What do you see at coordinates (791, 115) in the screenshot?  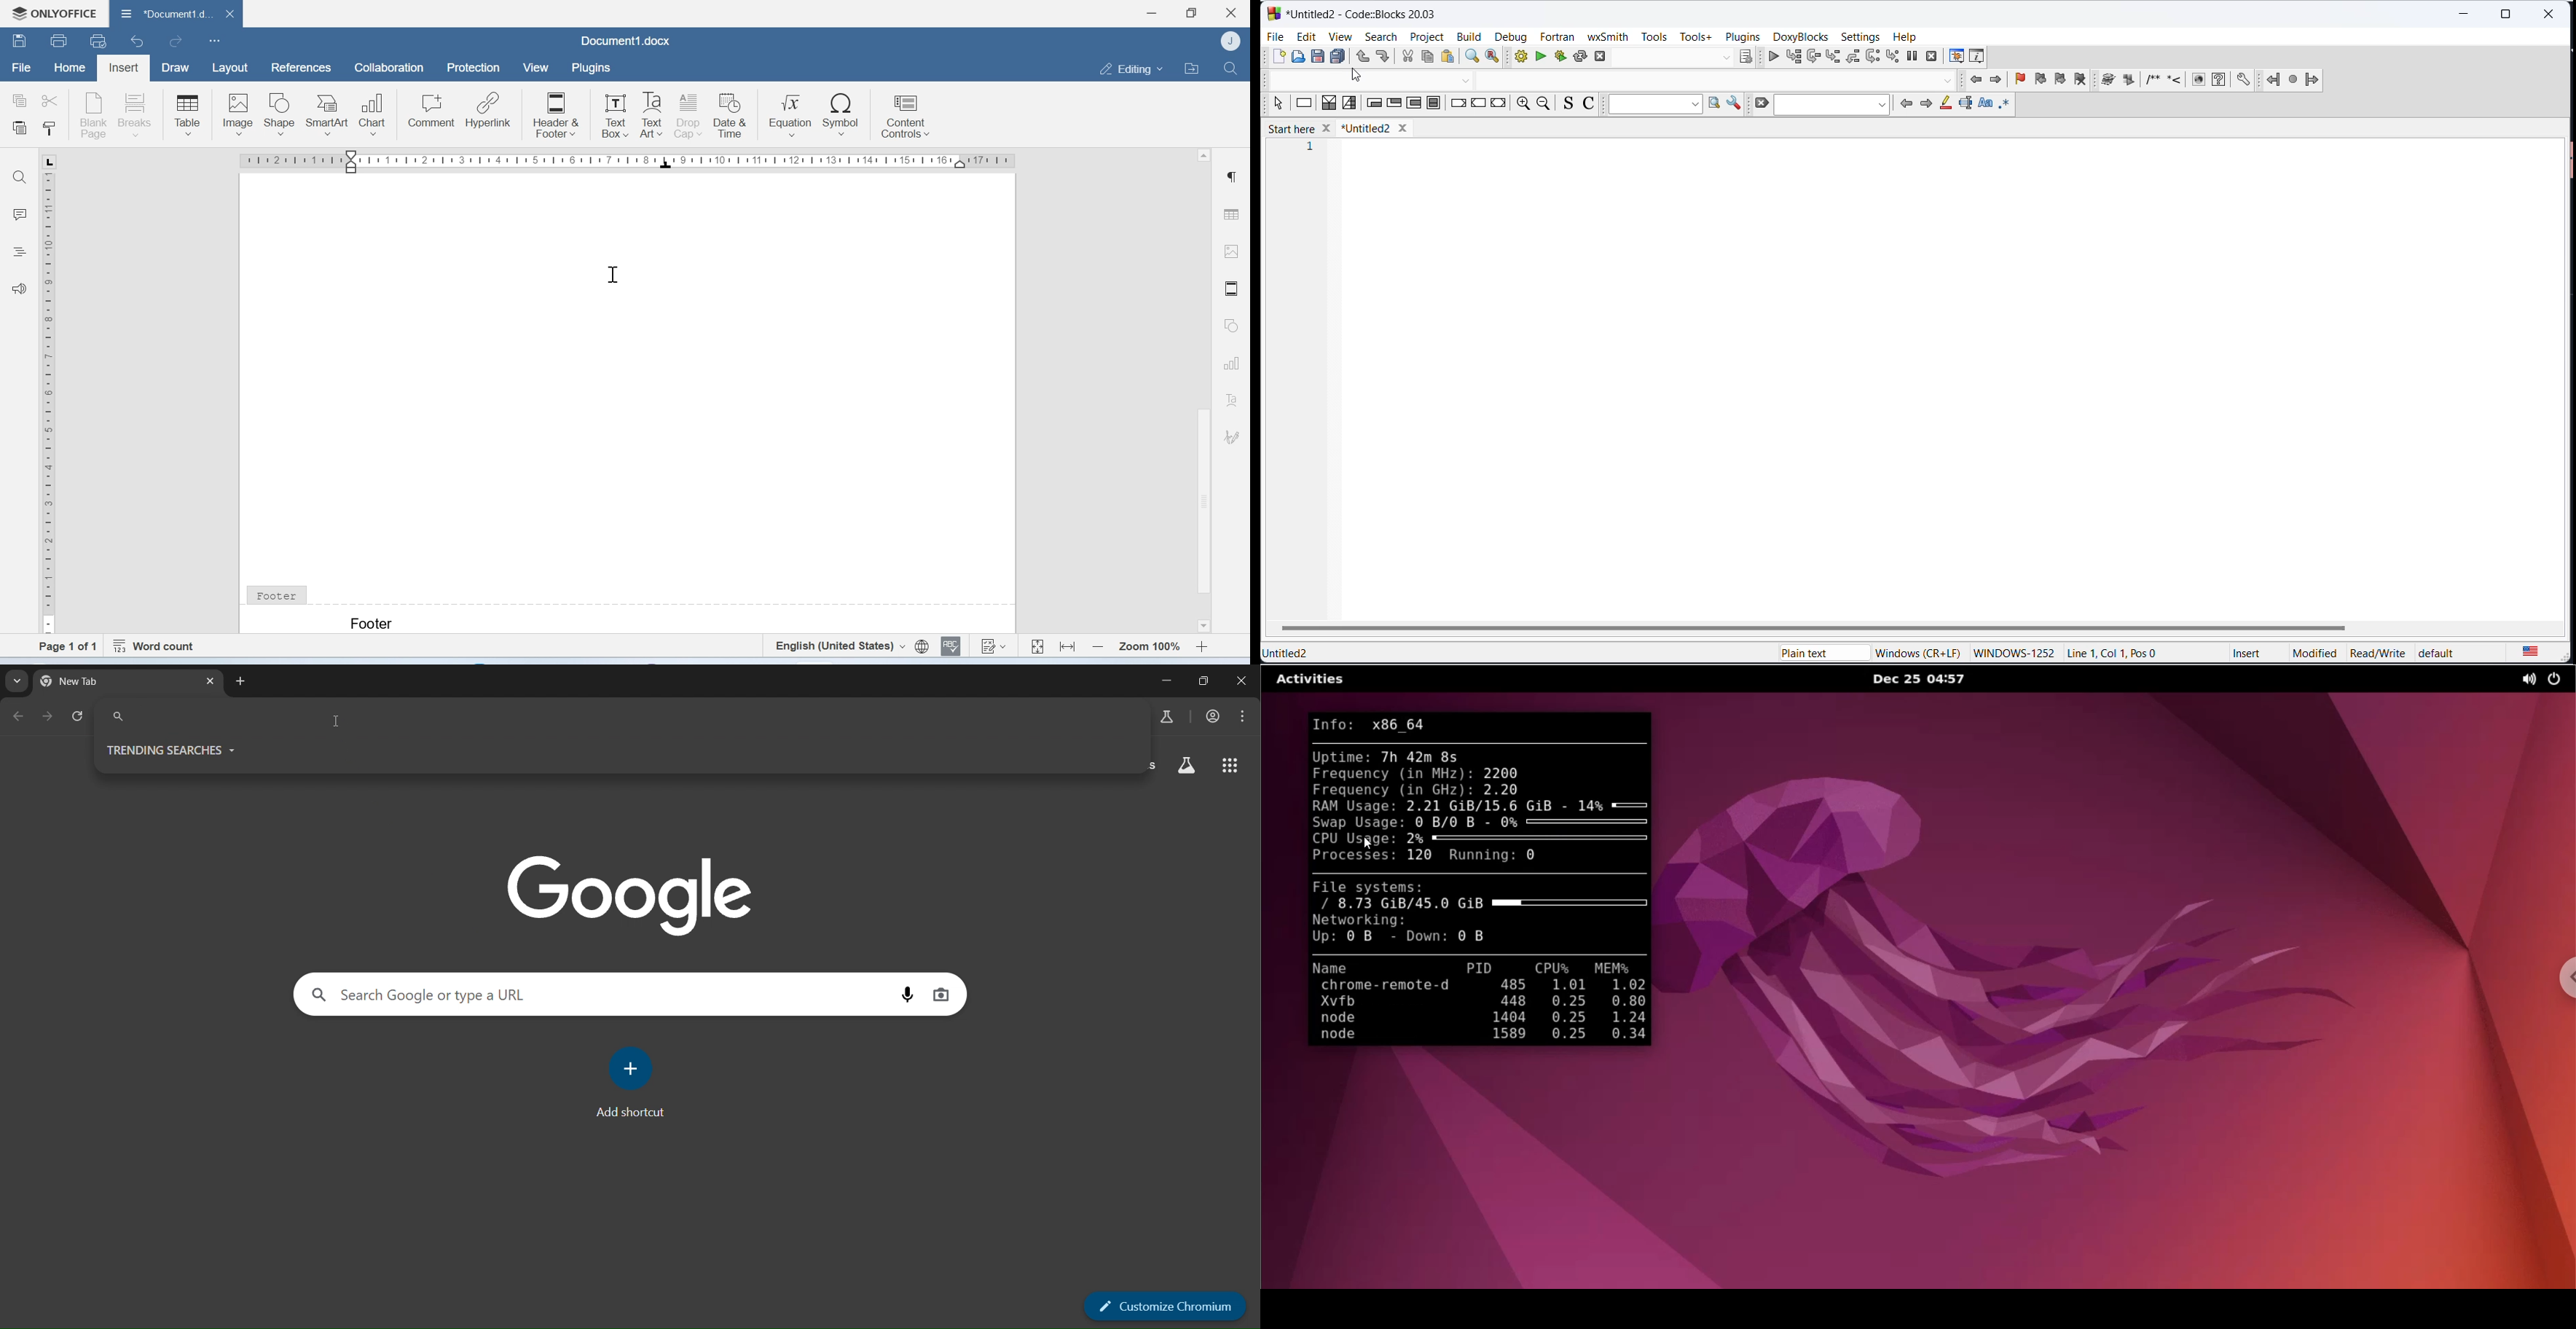 I see `Equation` at bounding box center [791, 115].